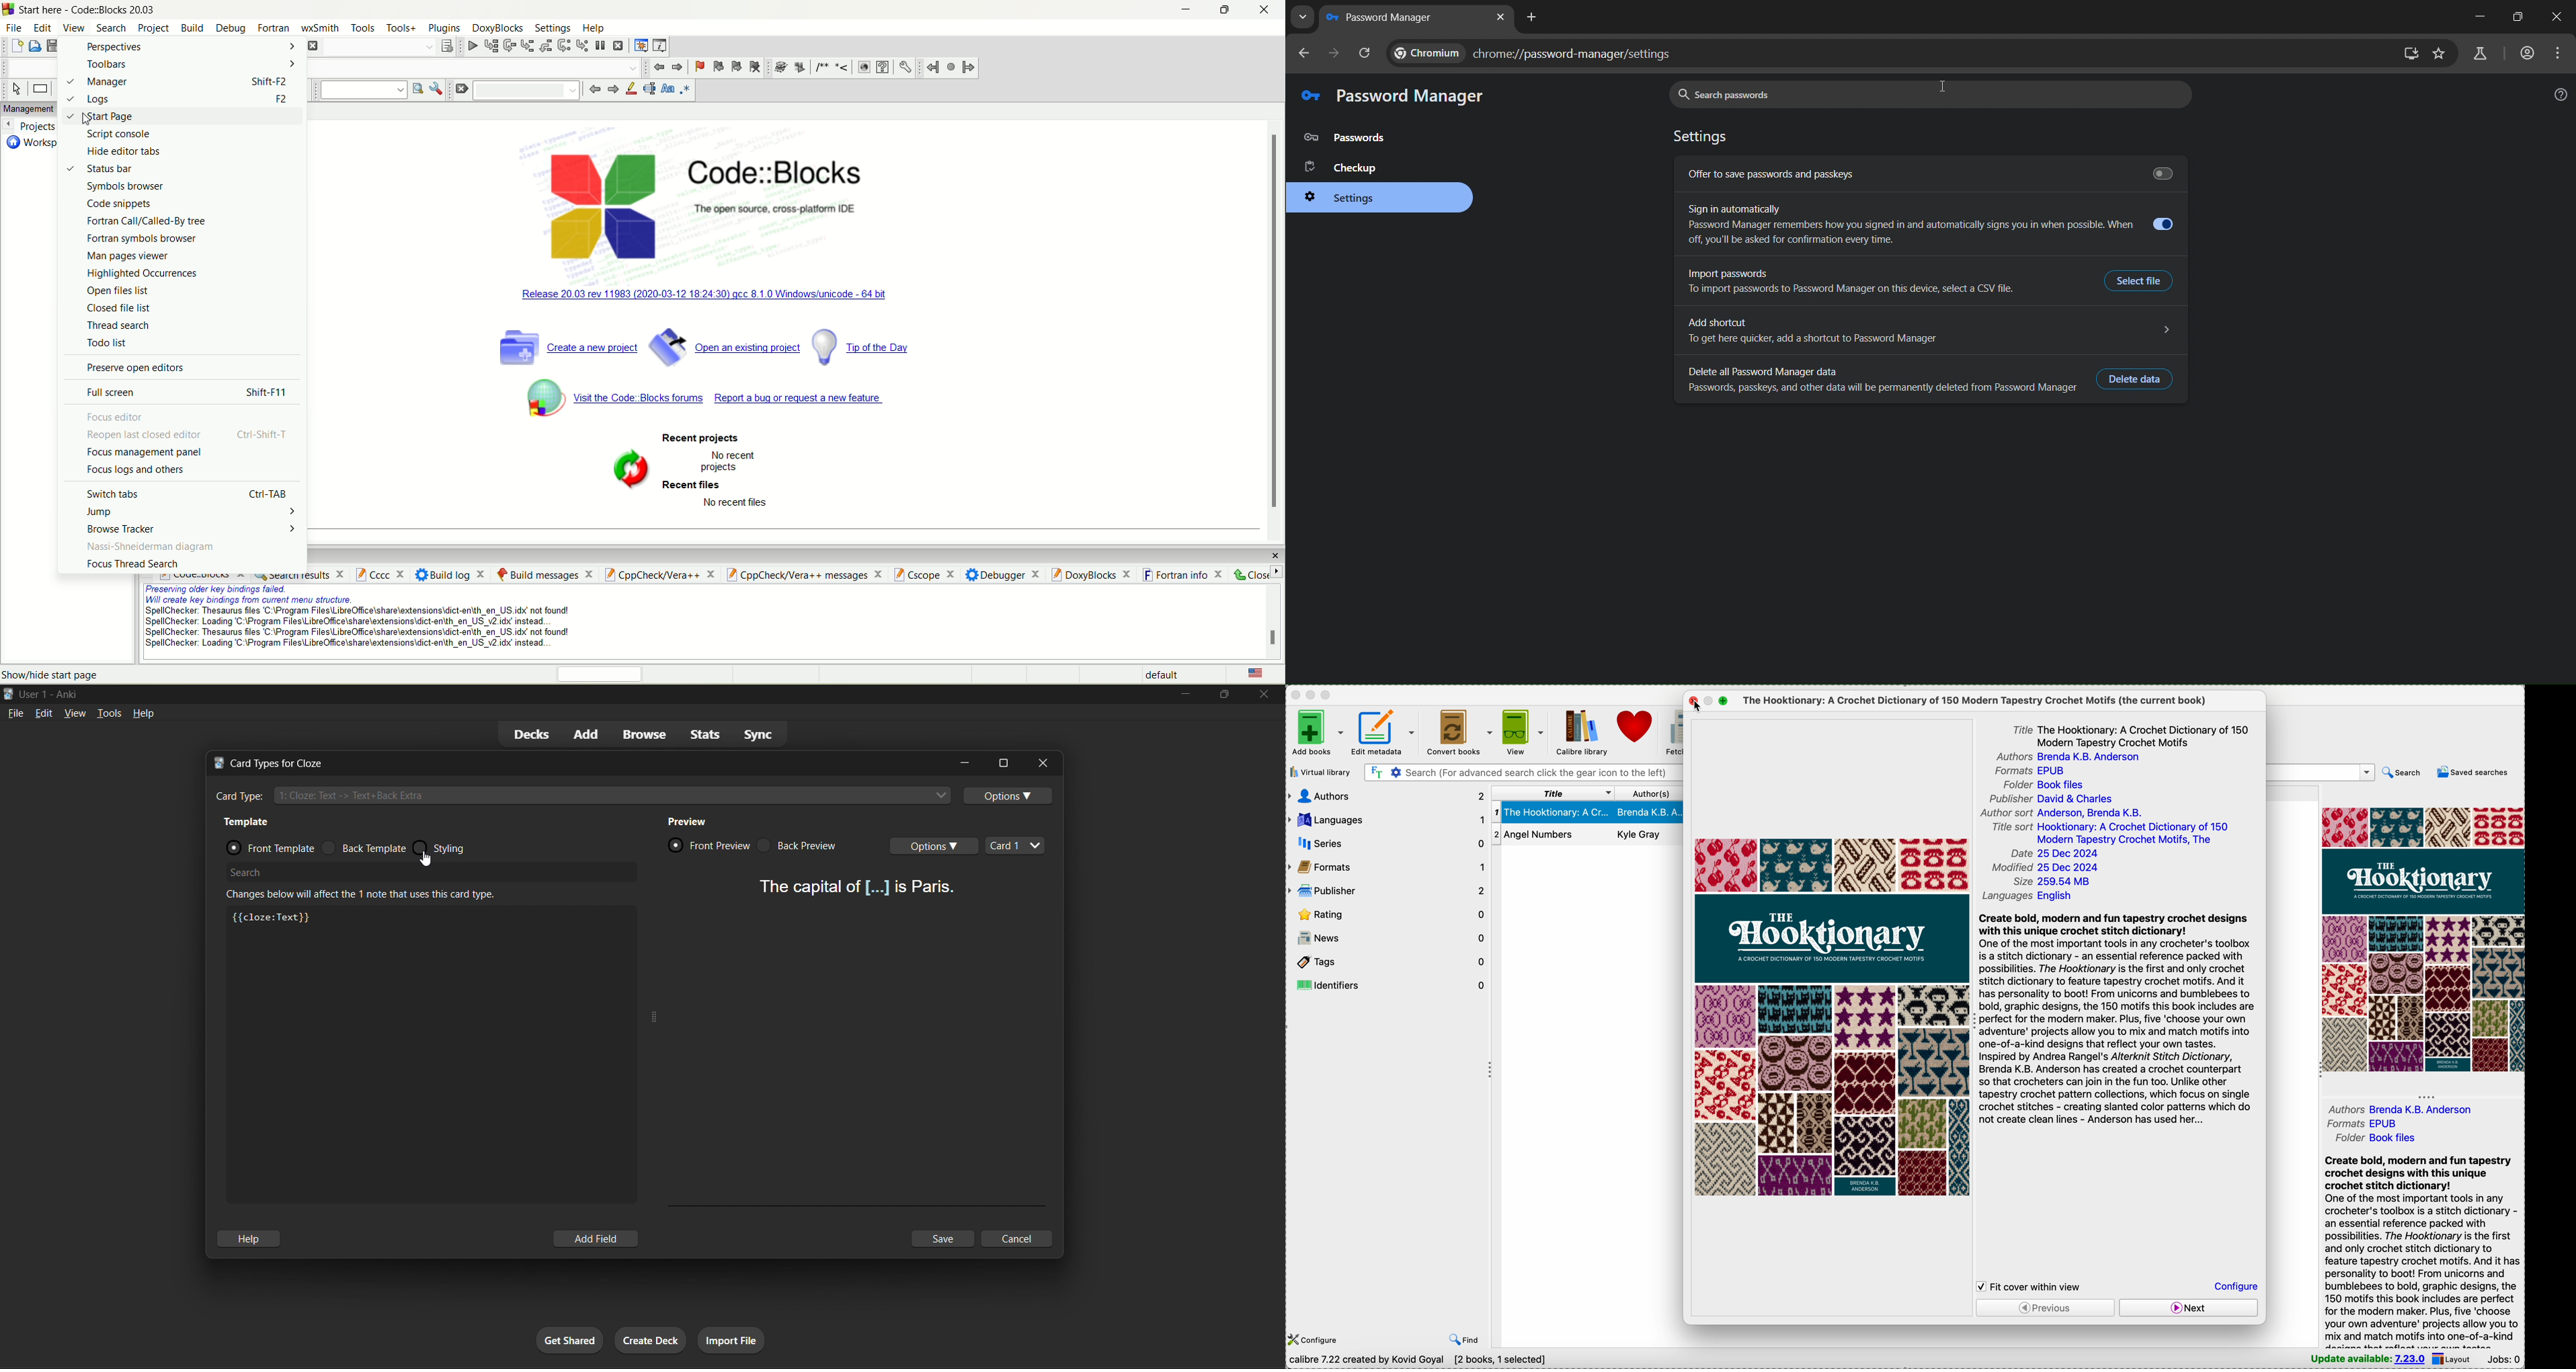 Image resolution: width=2576 pixels, height=1372 pixels. Describe the element at coordinates (2374, 1138) in the screenshot. I see `folder` at that location.